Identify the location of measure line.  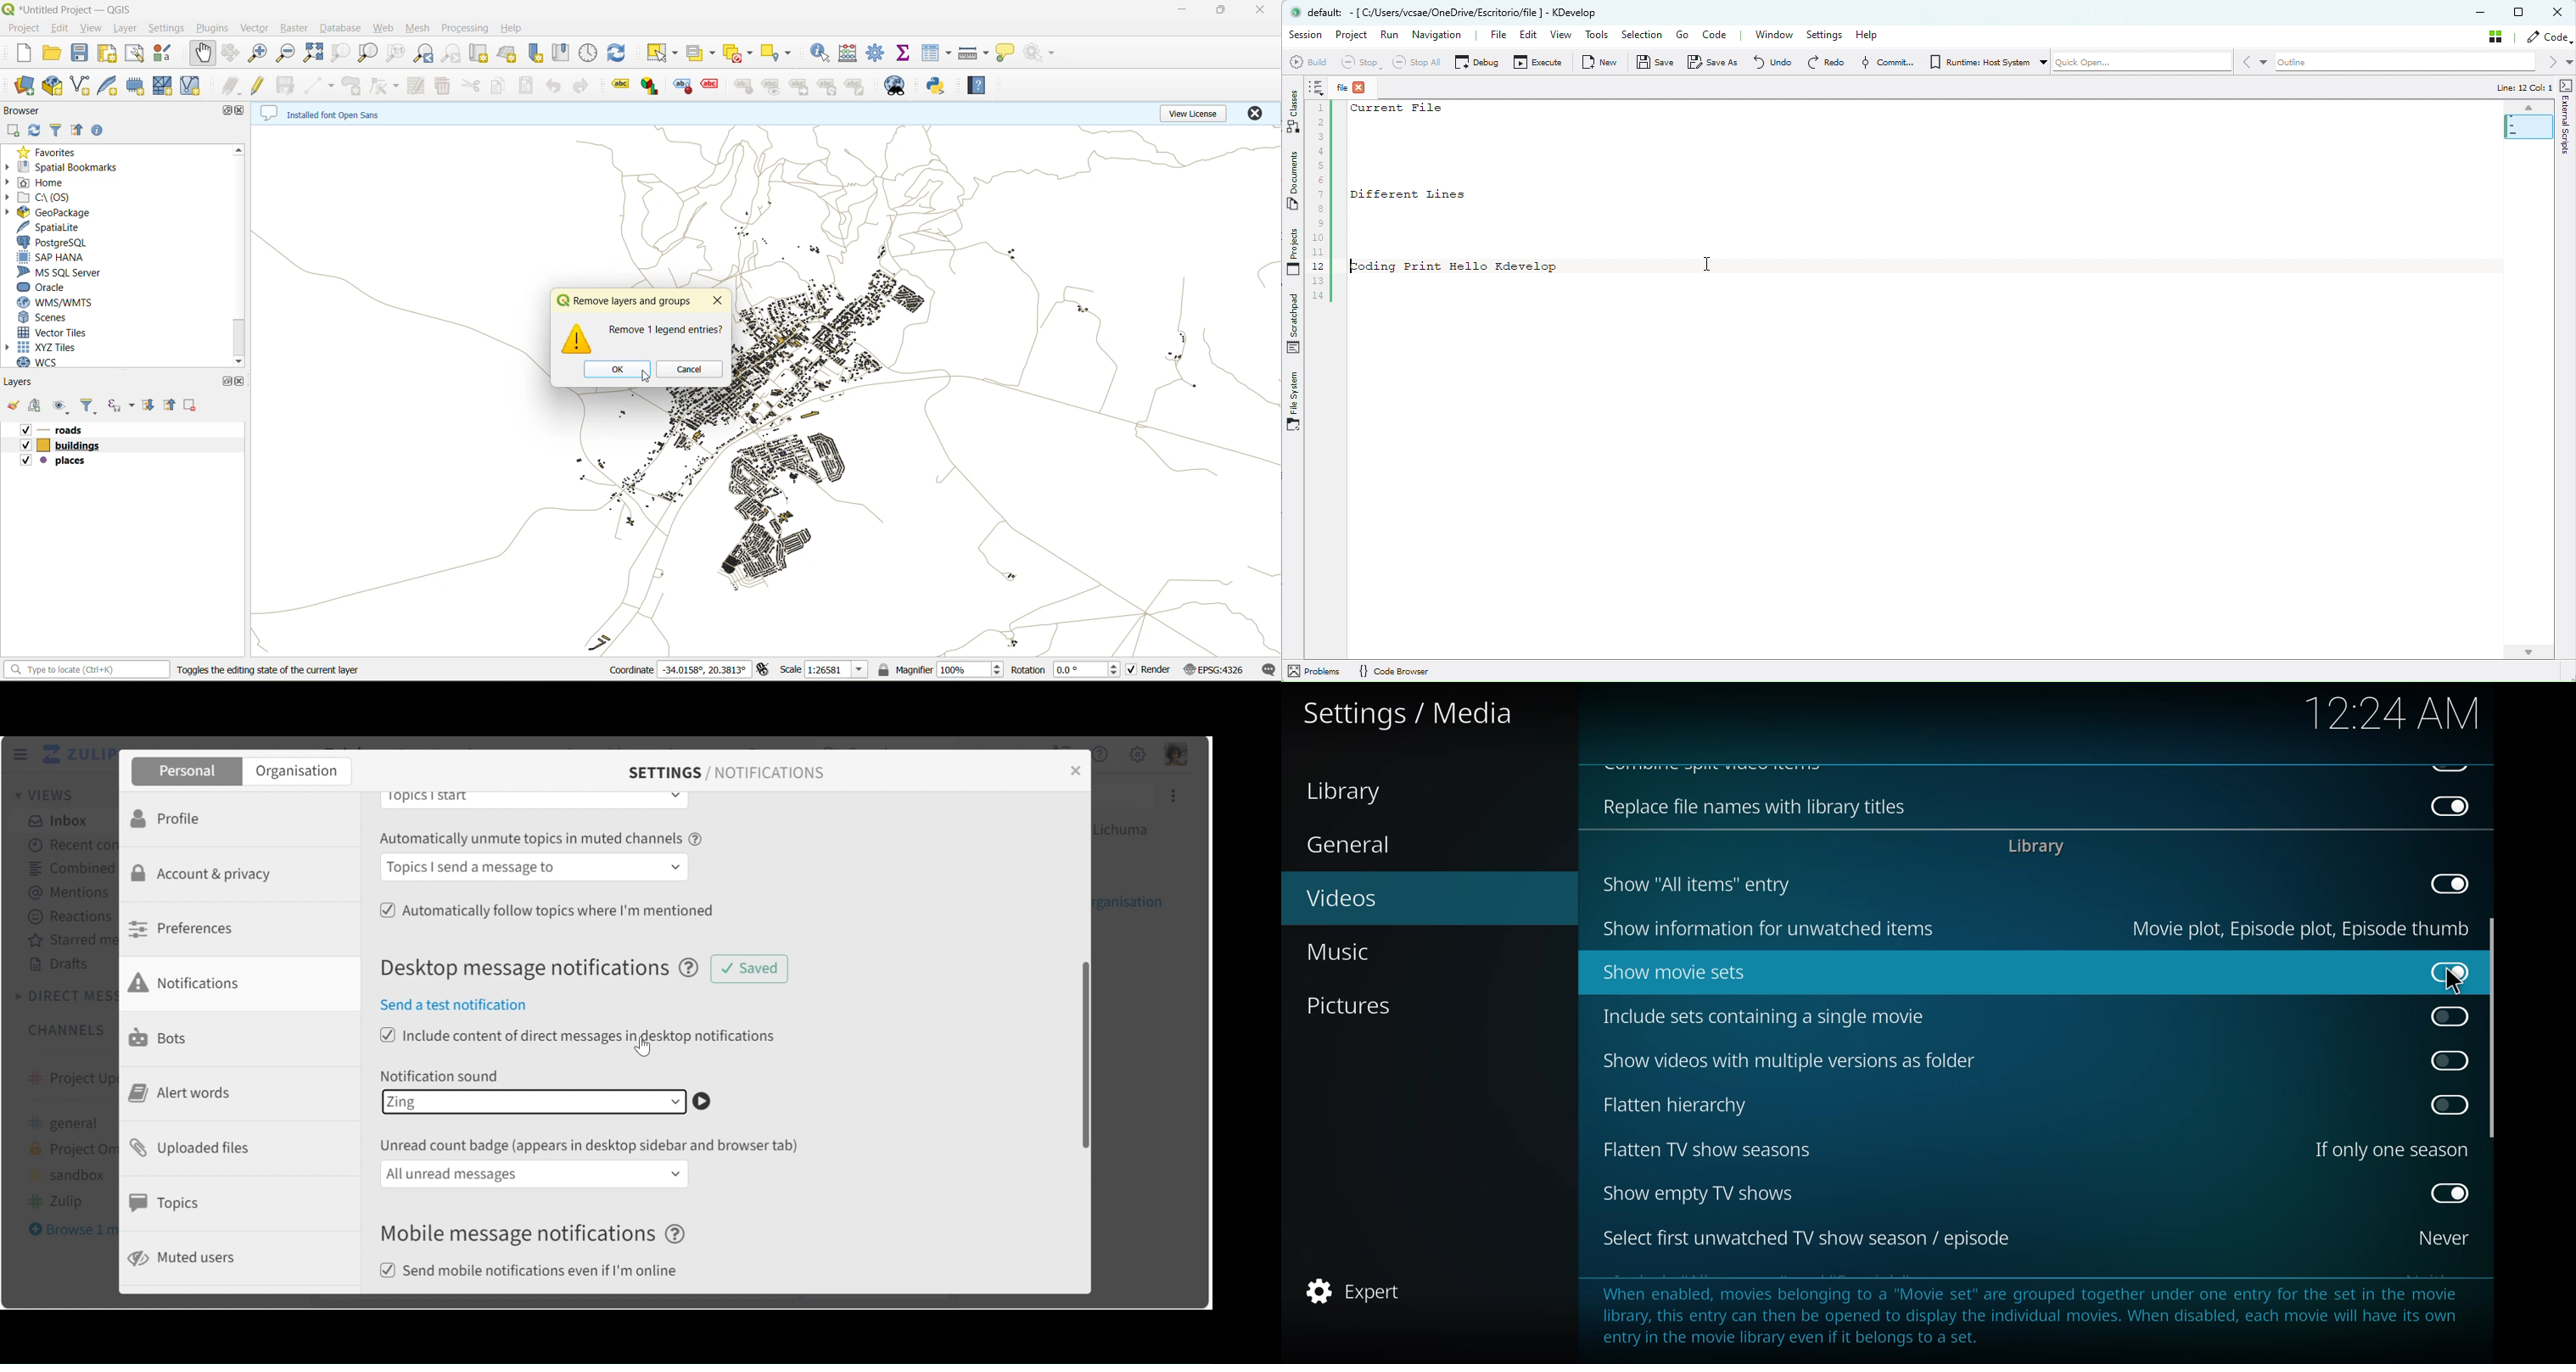
(975, 52).